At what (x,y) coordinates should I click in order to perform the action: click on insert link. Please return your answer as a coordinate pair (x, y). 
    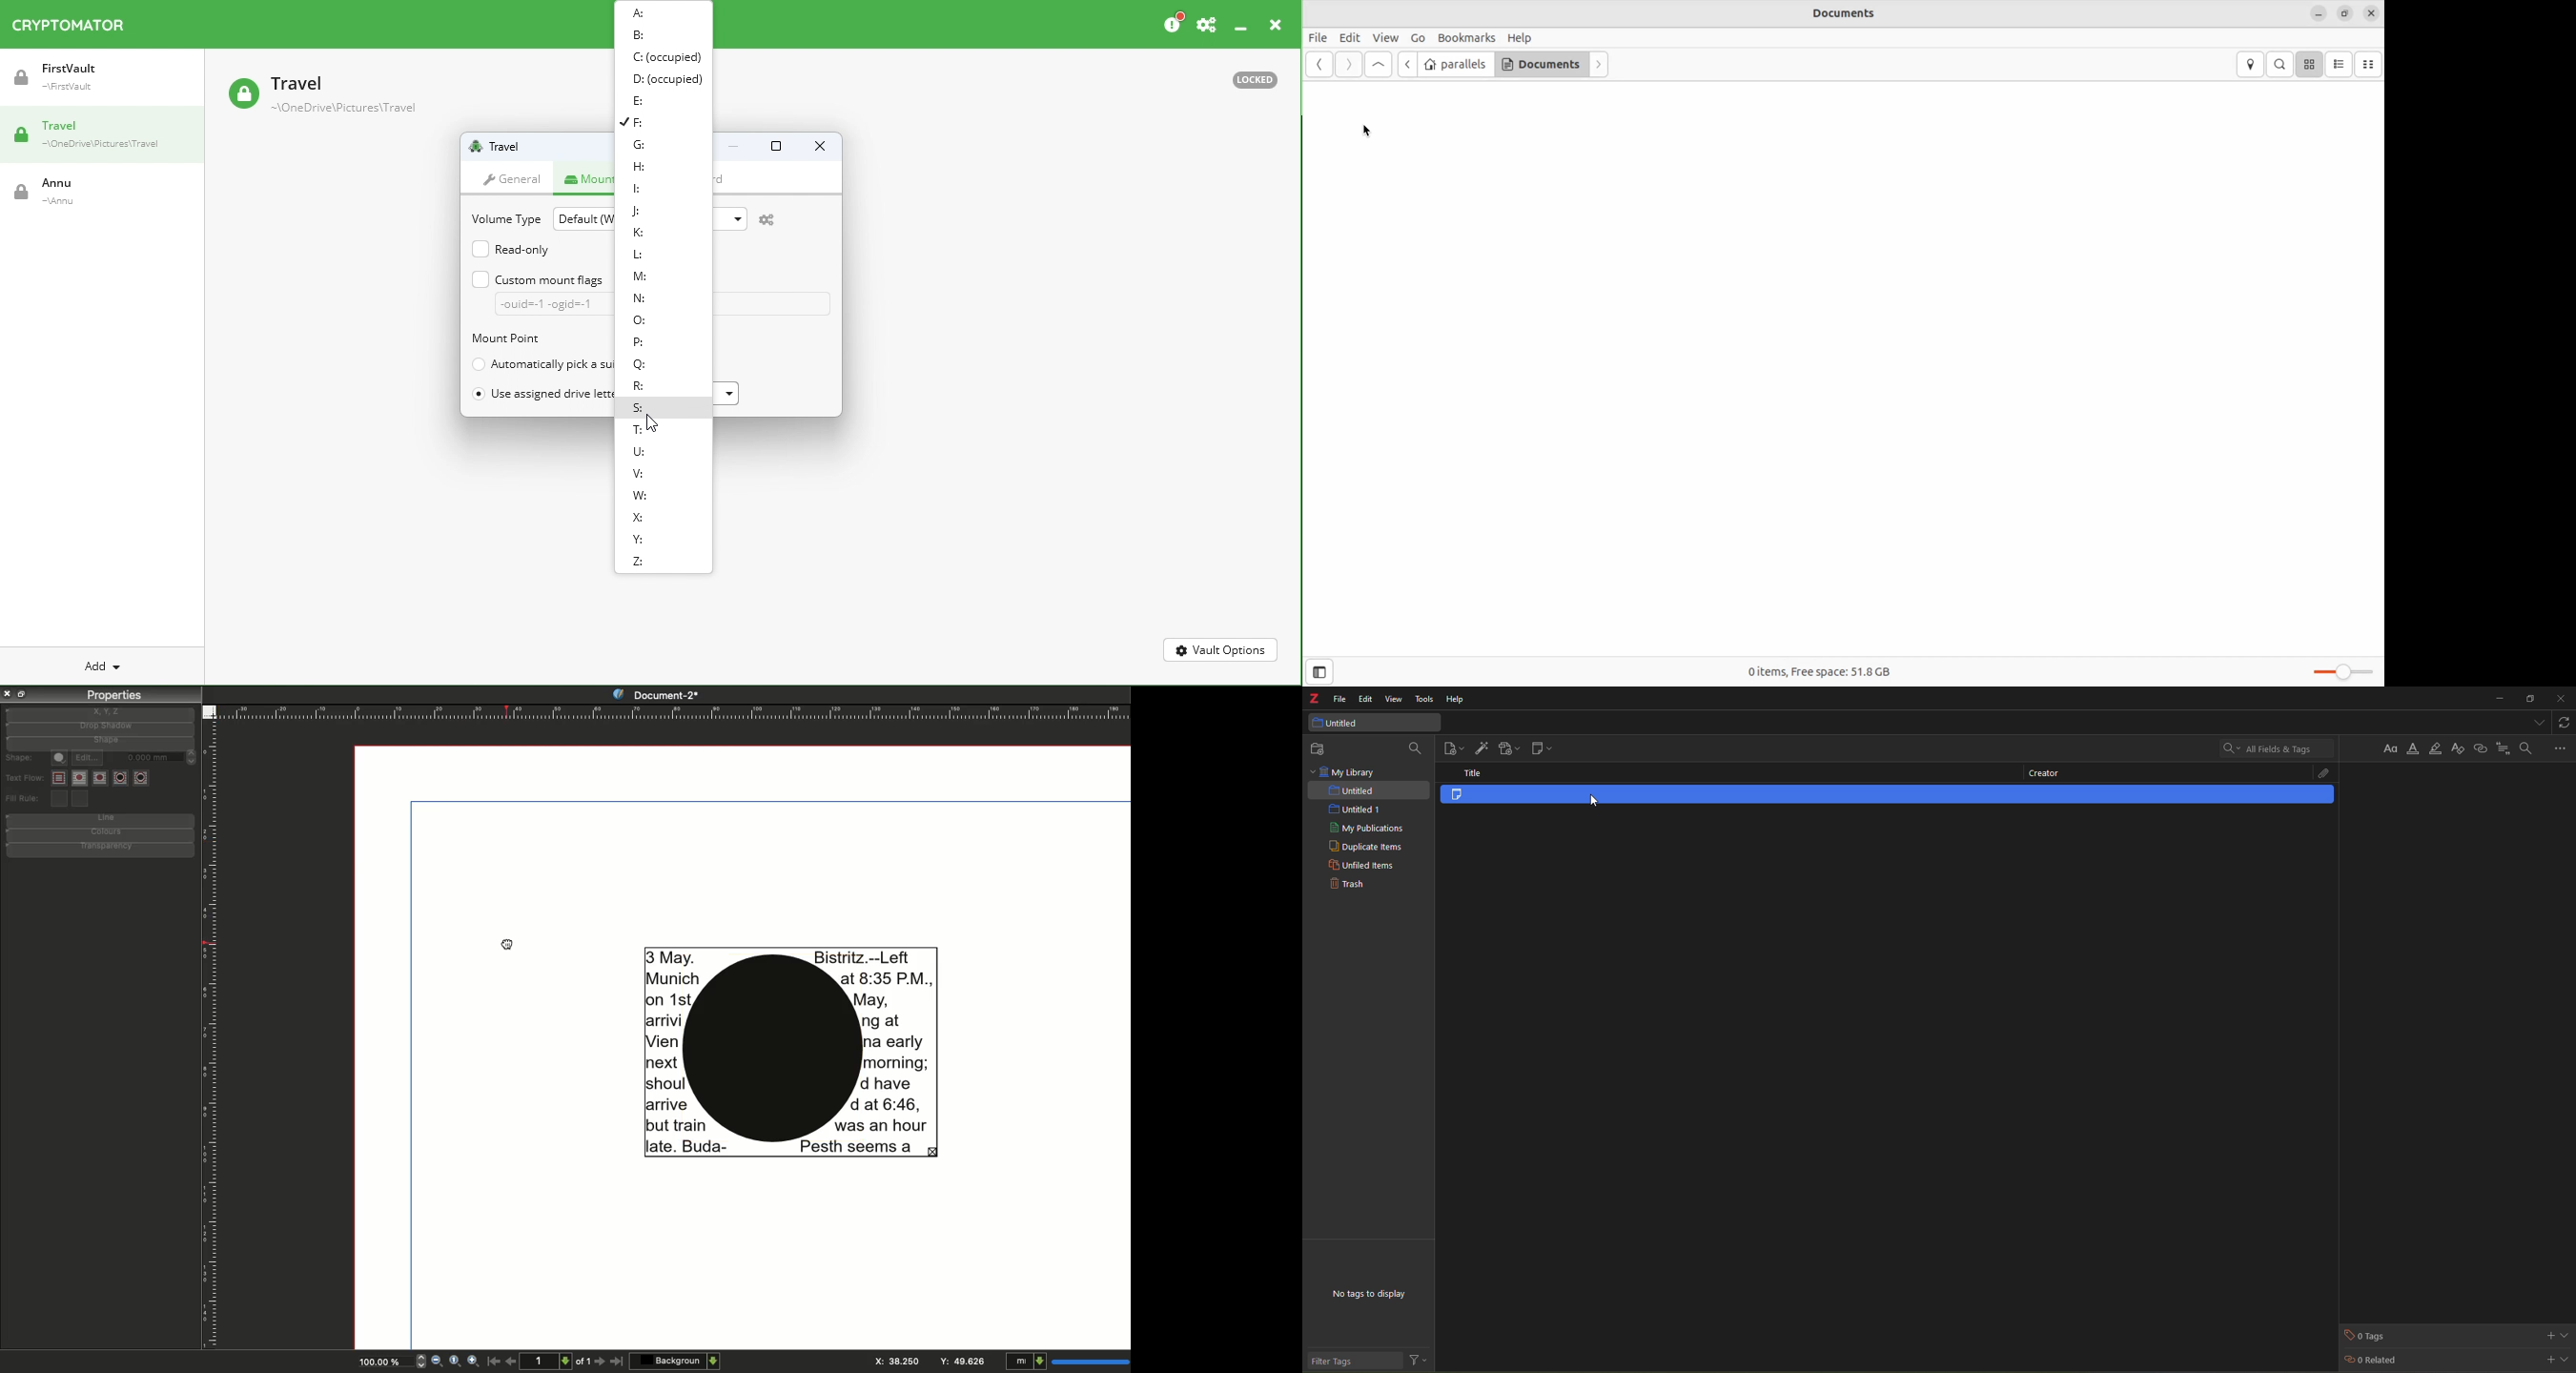
    Looking at the image, I should click on (2481, 748).